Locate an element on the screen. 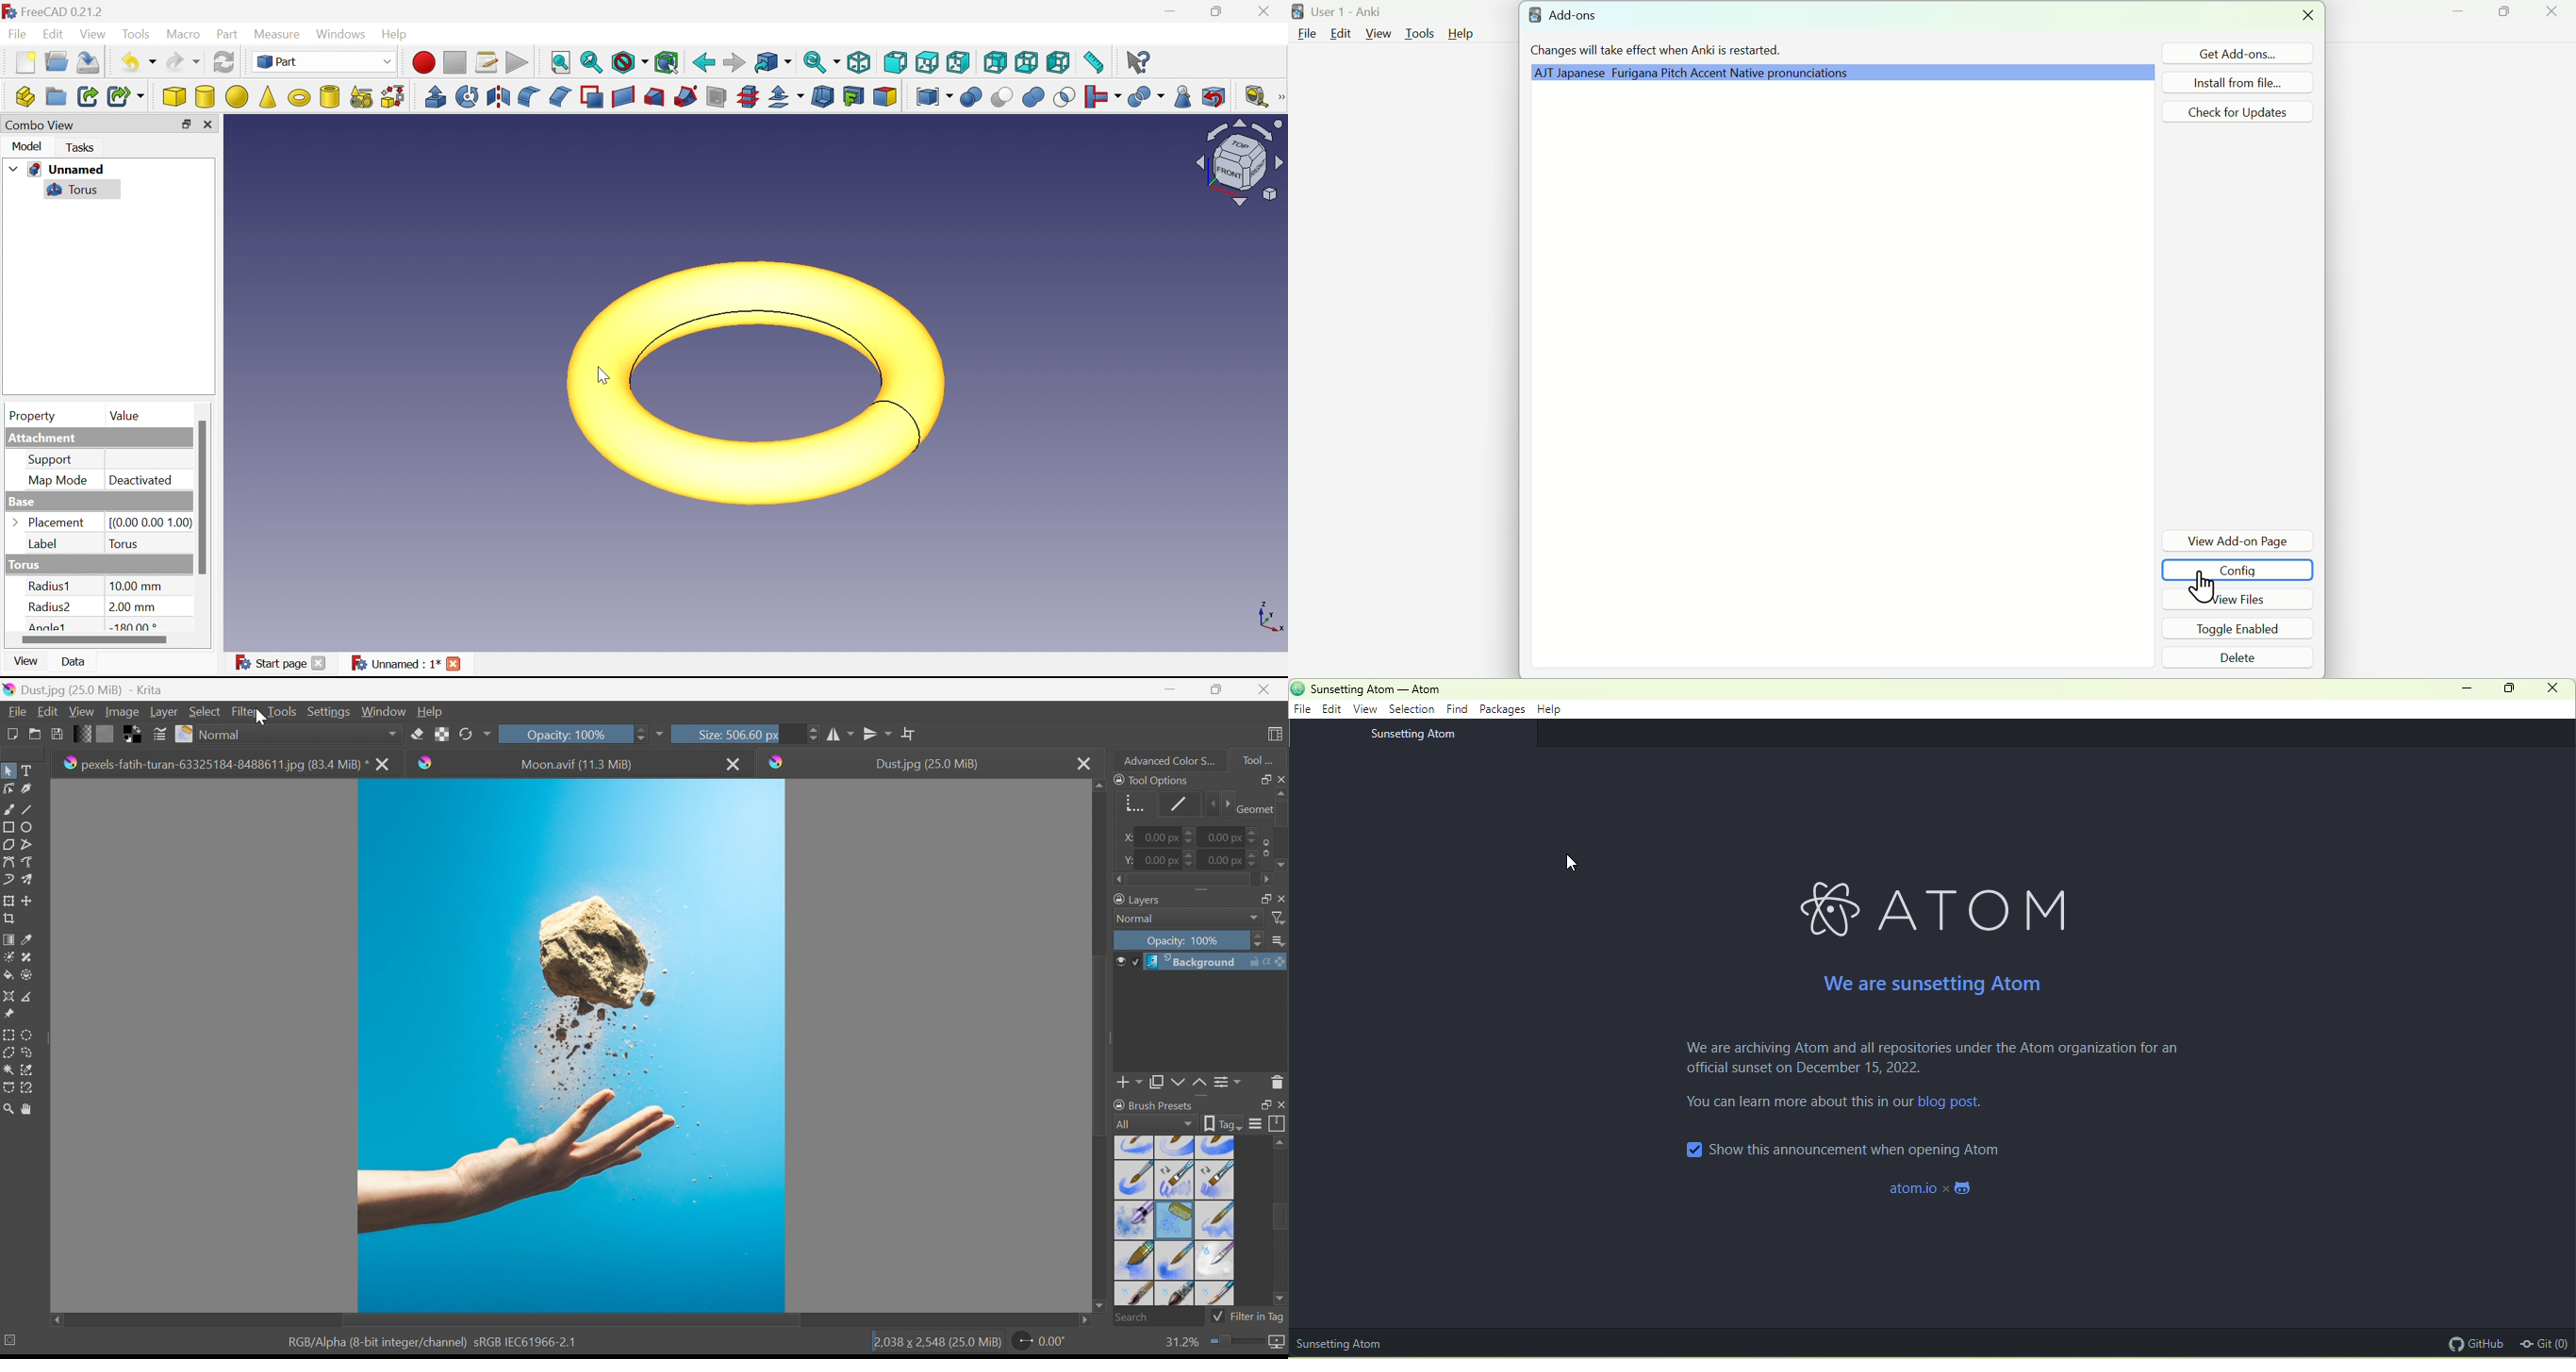  Make link is located at coordinates (88, 96).